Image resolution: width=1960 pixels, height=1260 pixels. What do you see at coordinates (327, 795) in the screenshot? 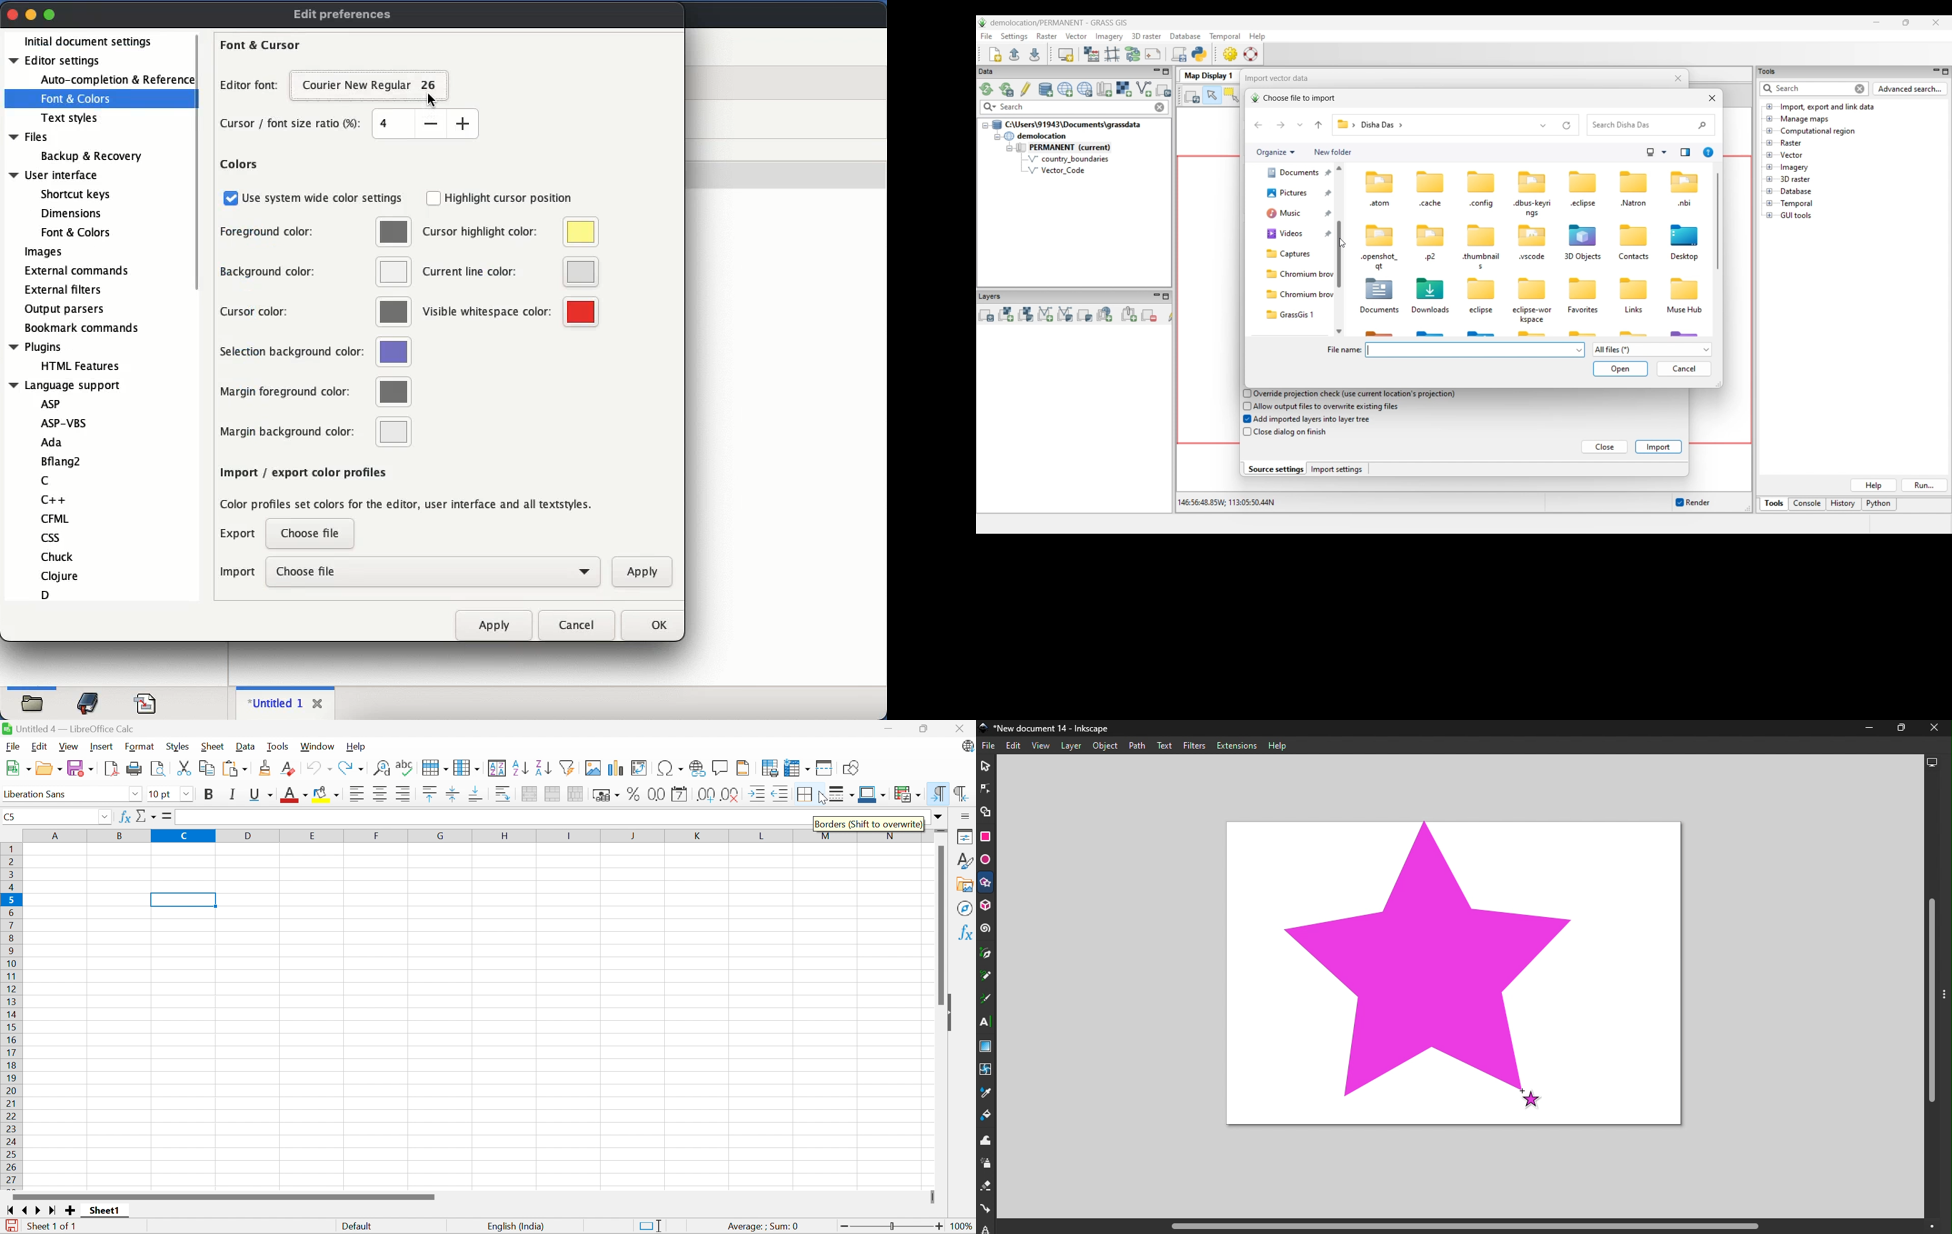
I see `Background color` at bounding box center [327, 795].